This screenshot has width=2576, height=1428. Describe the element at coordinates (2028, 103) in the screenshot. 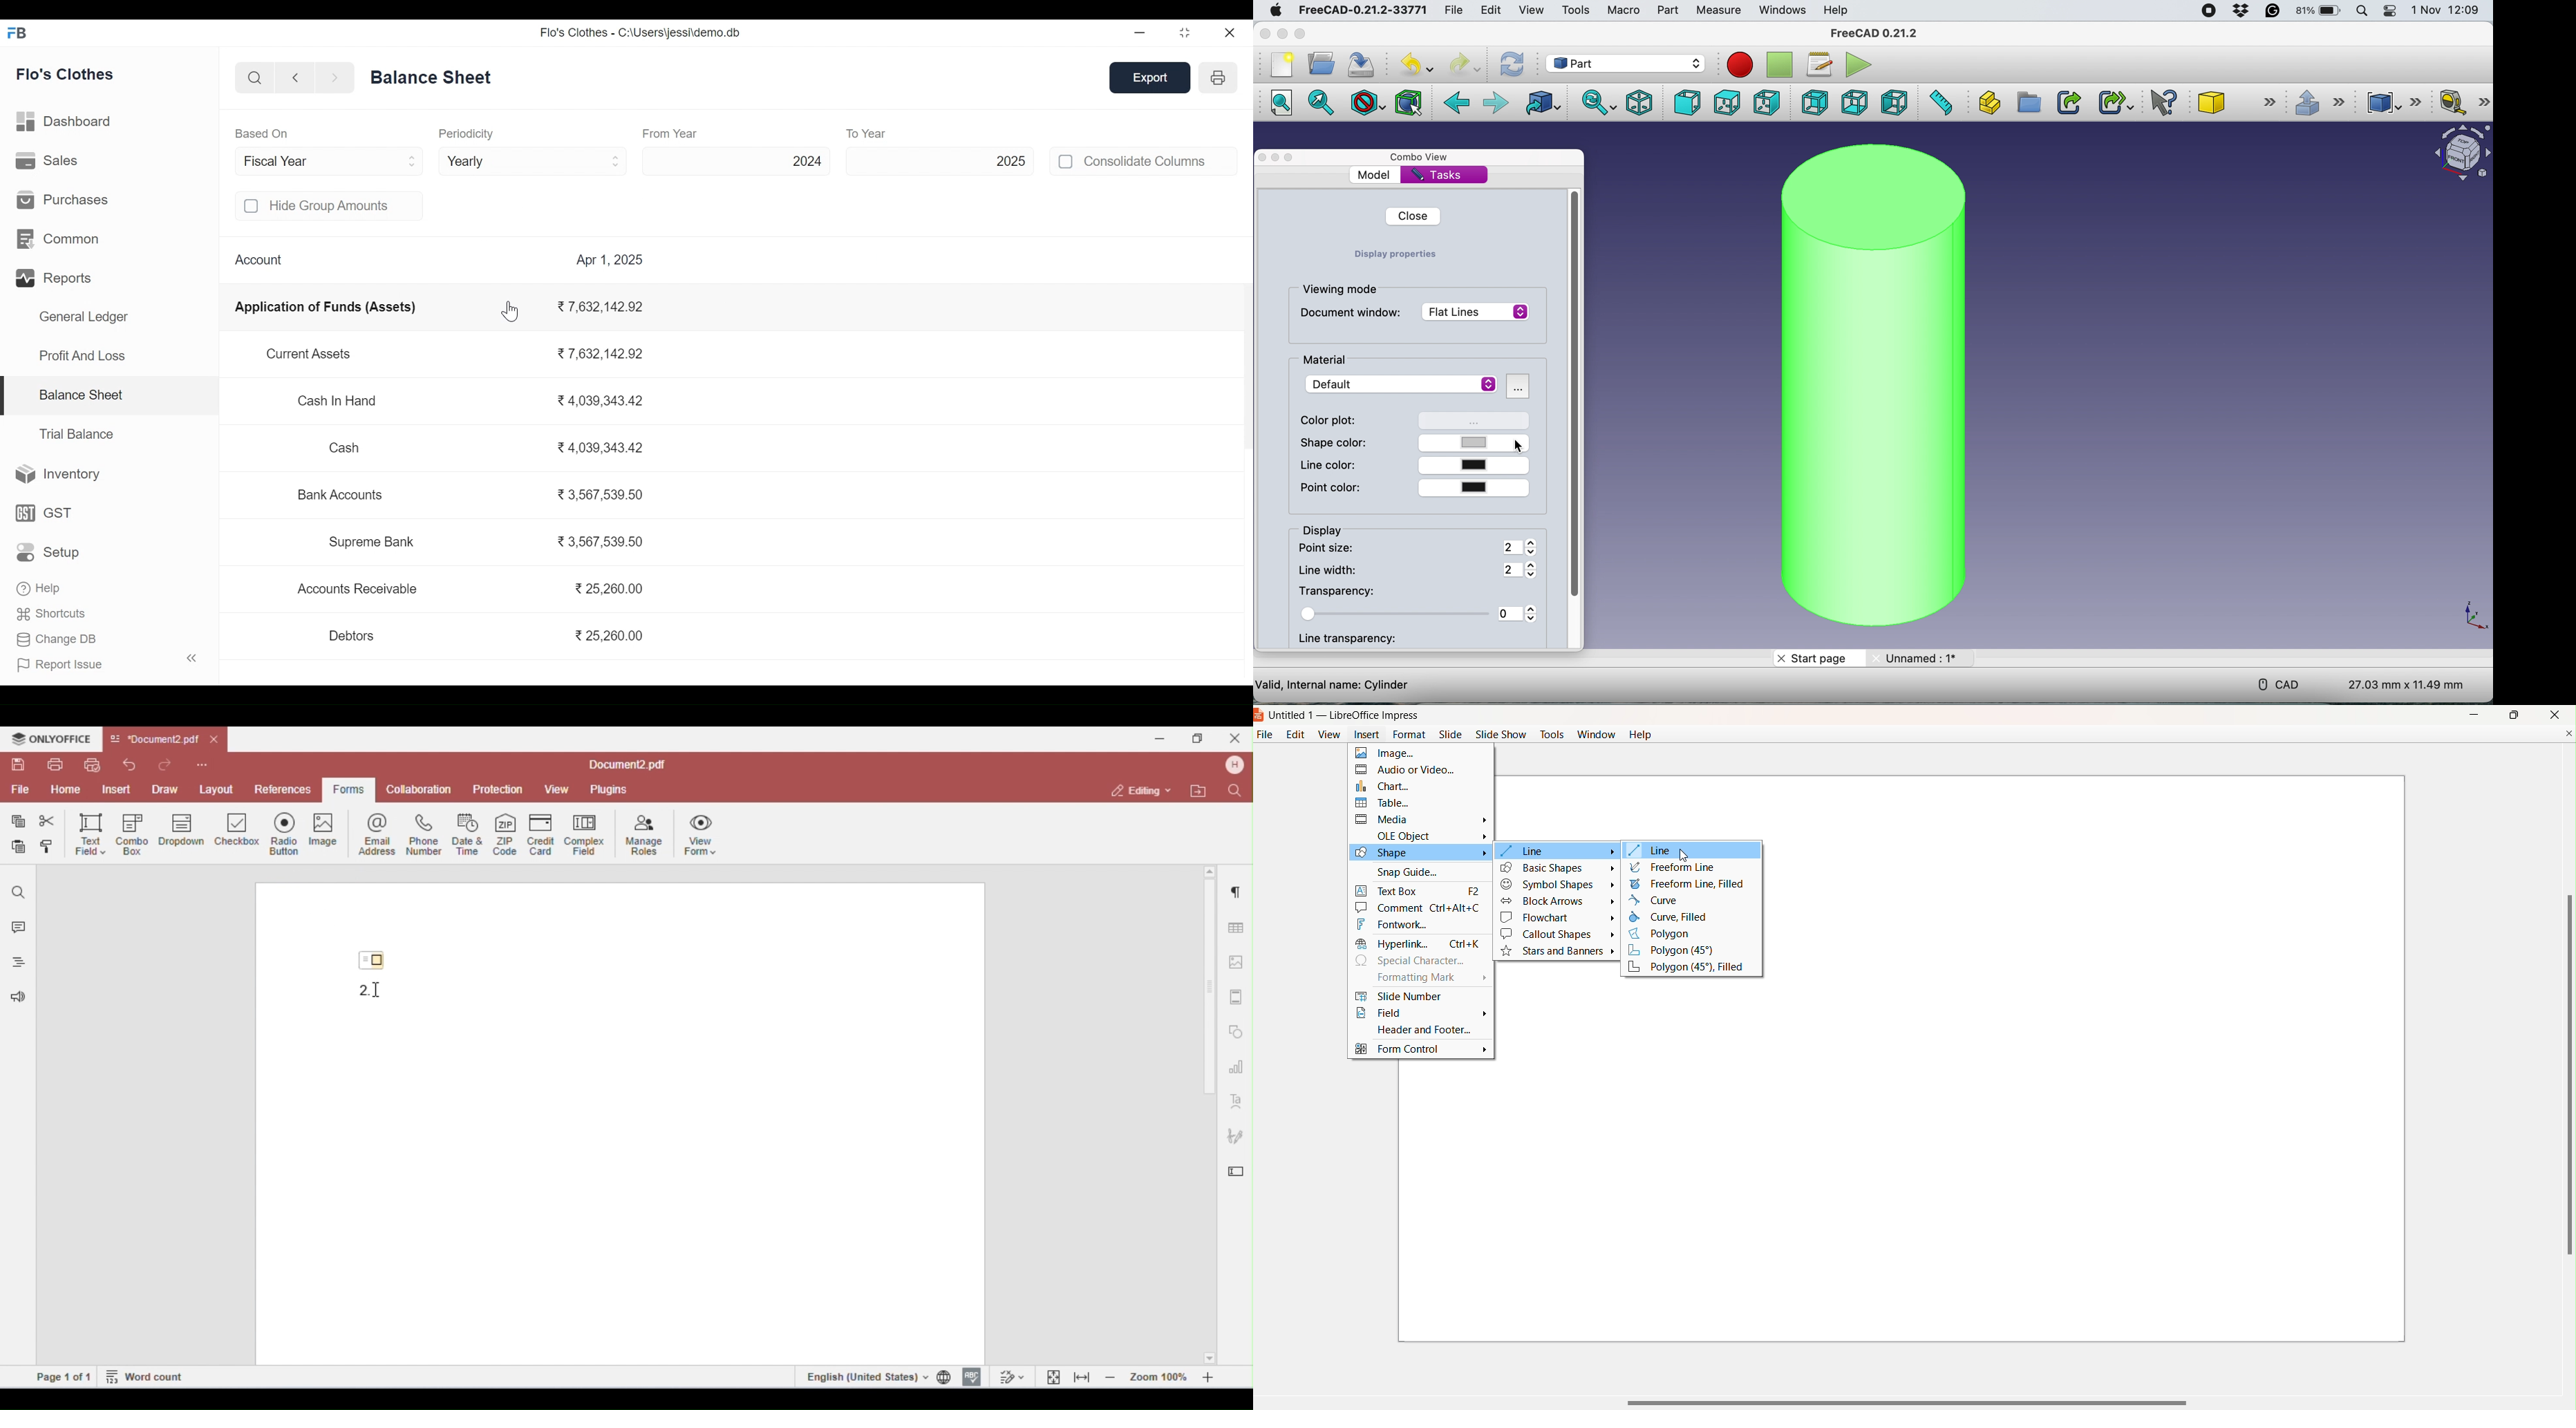

I see `create group` at that location.